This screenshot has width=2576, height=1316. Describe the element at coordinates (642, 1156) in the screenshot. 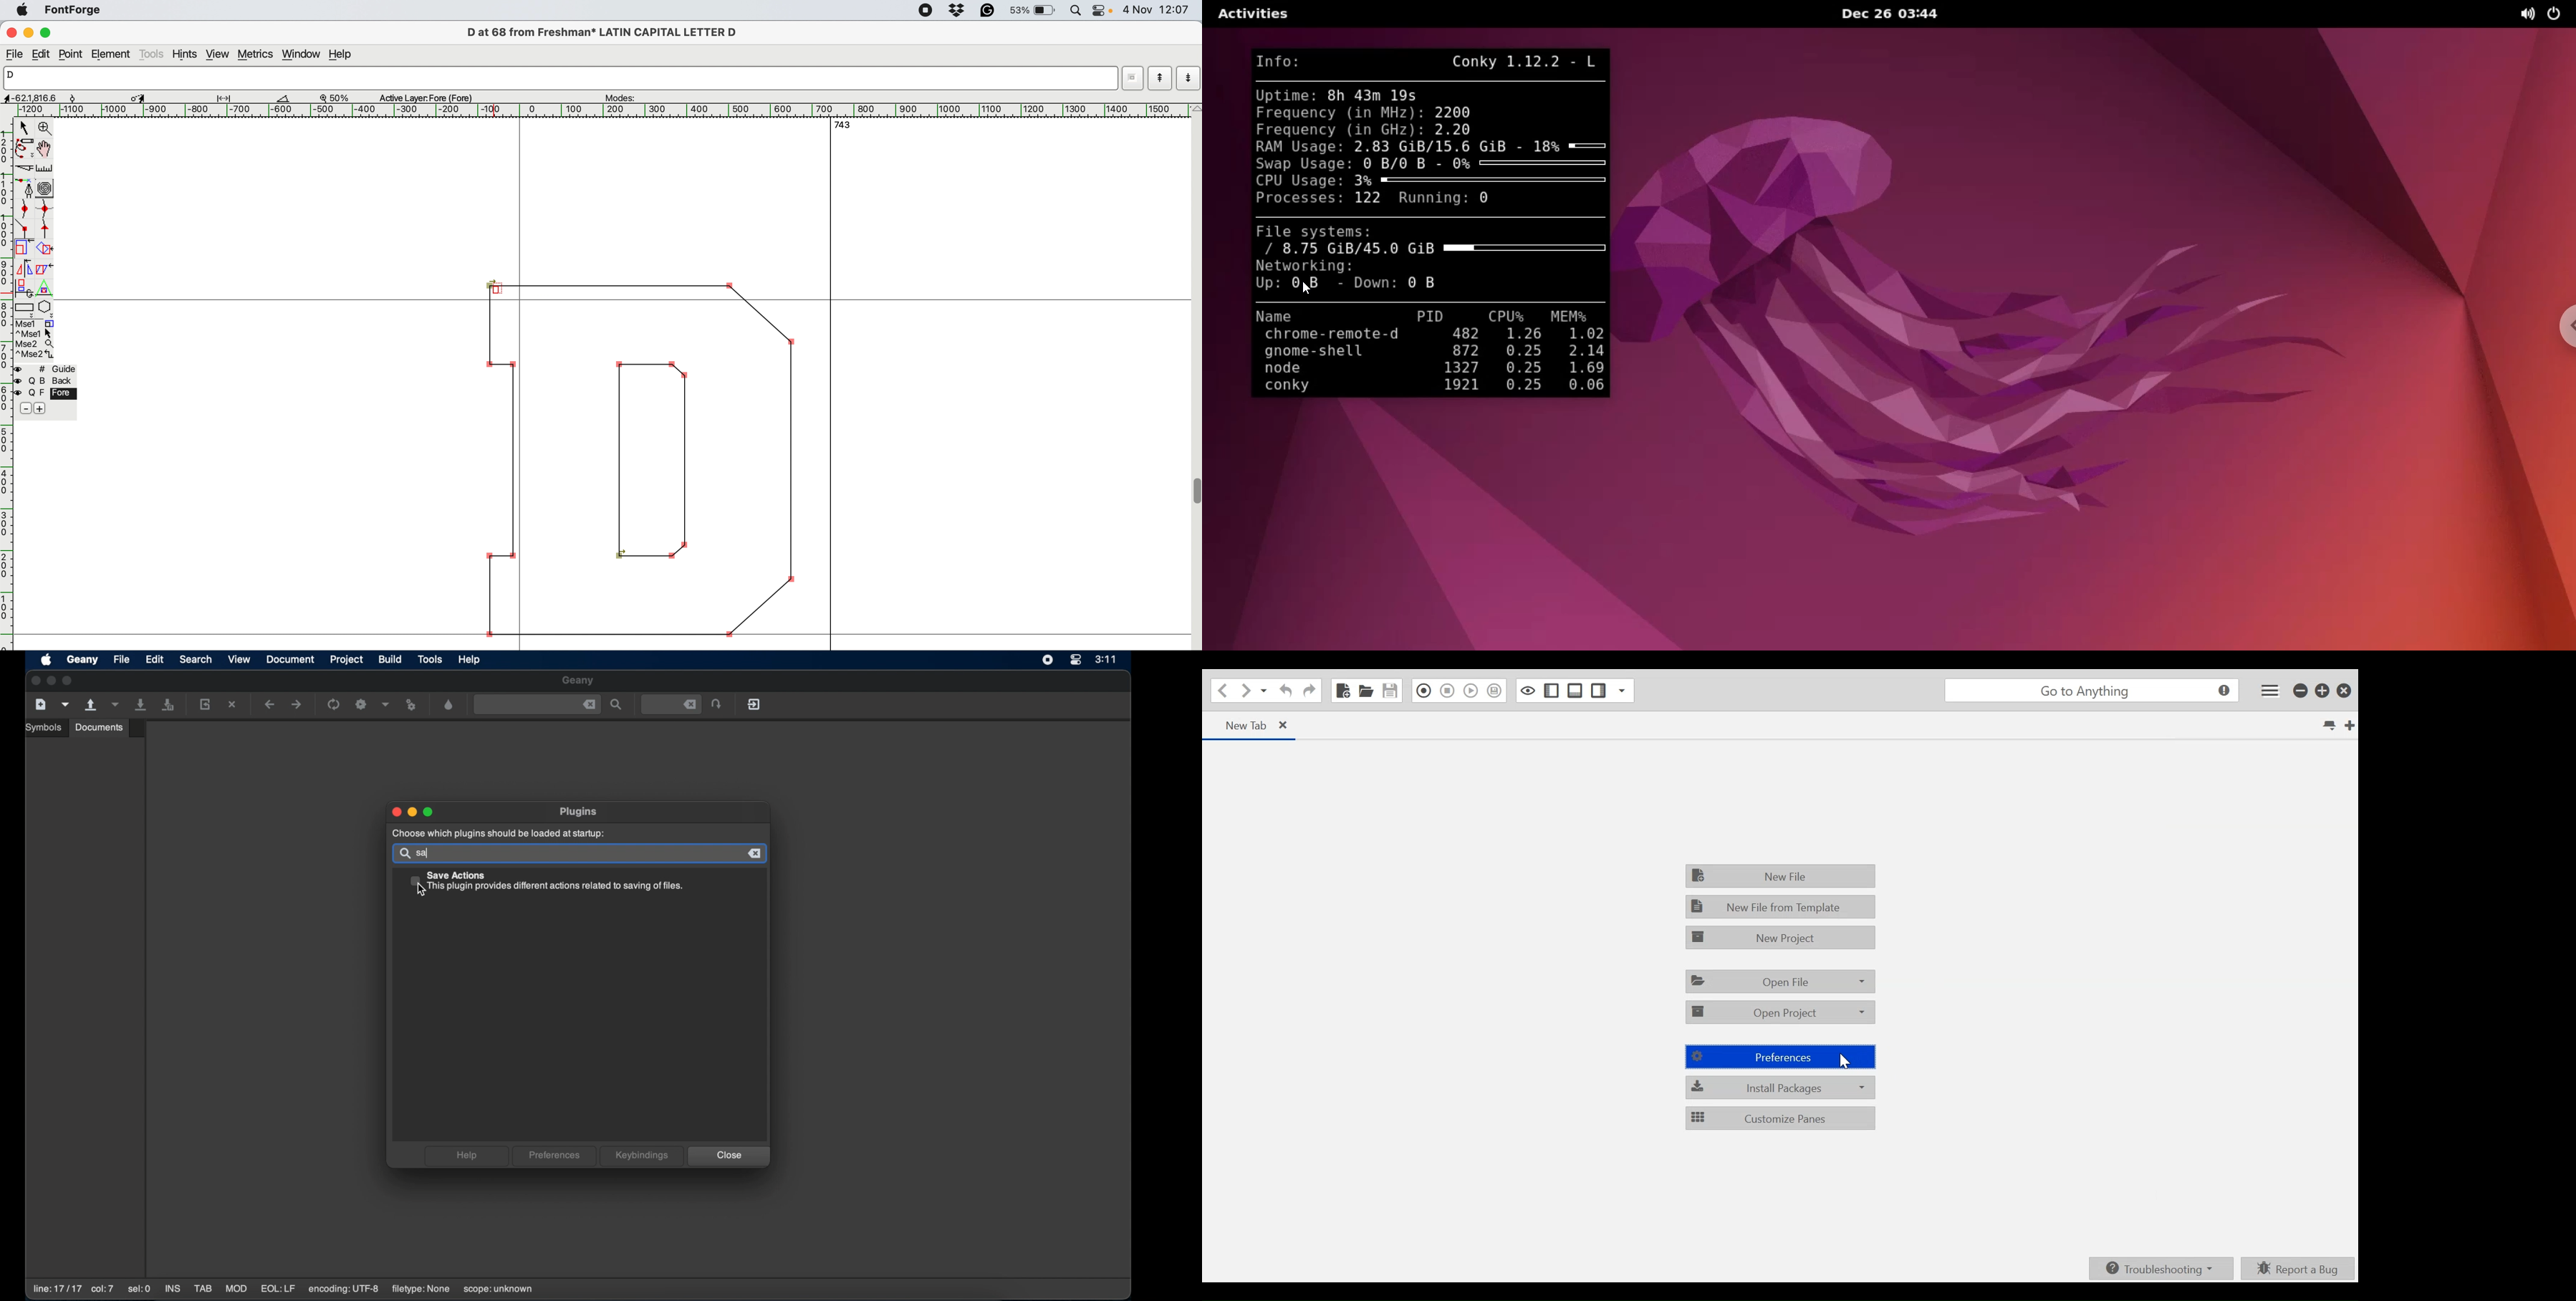

I see `keybindings` at that location.